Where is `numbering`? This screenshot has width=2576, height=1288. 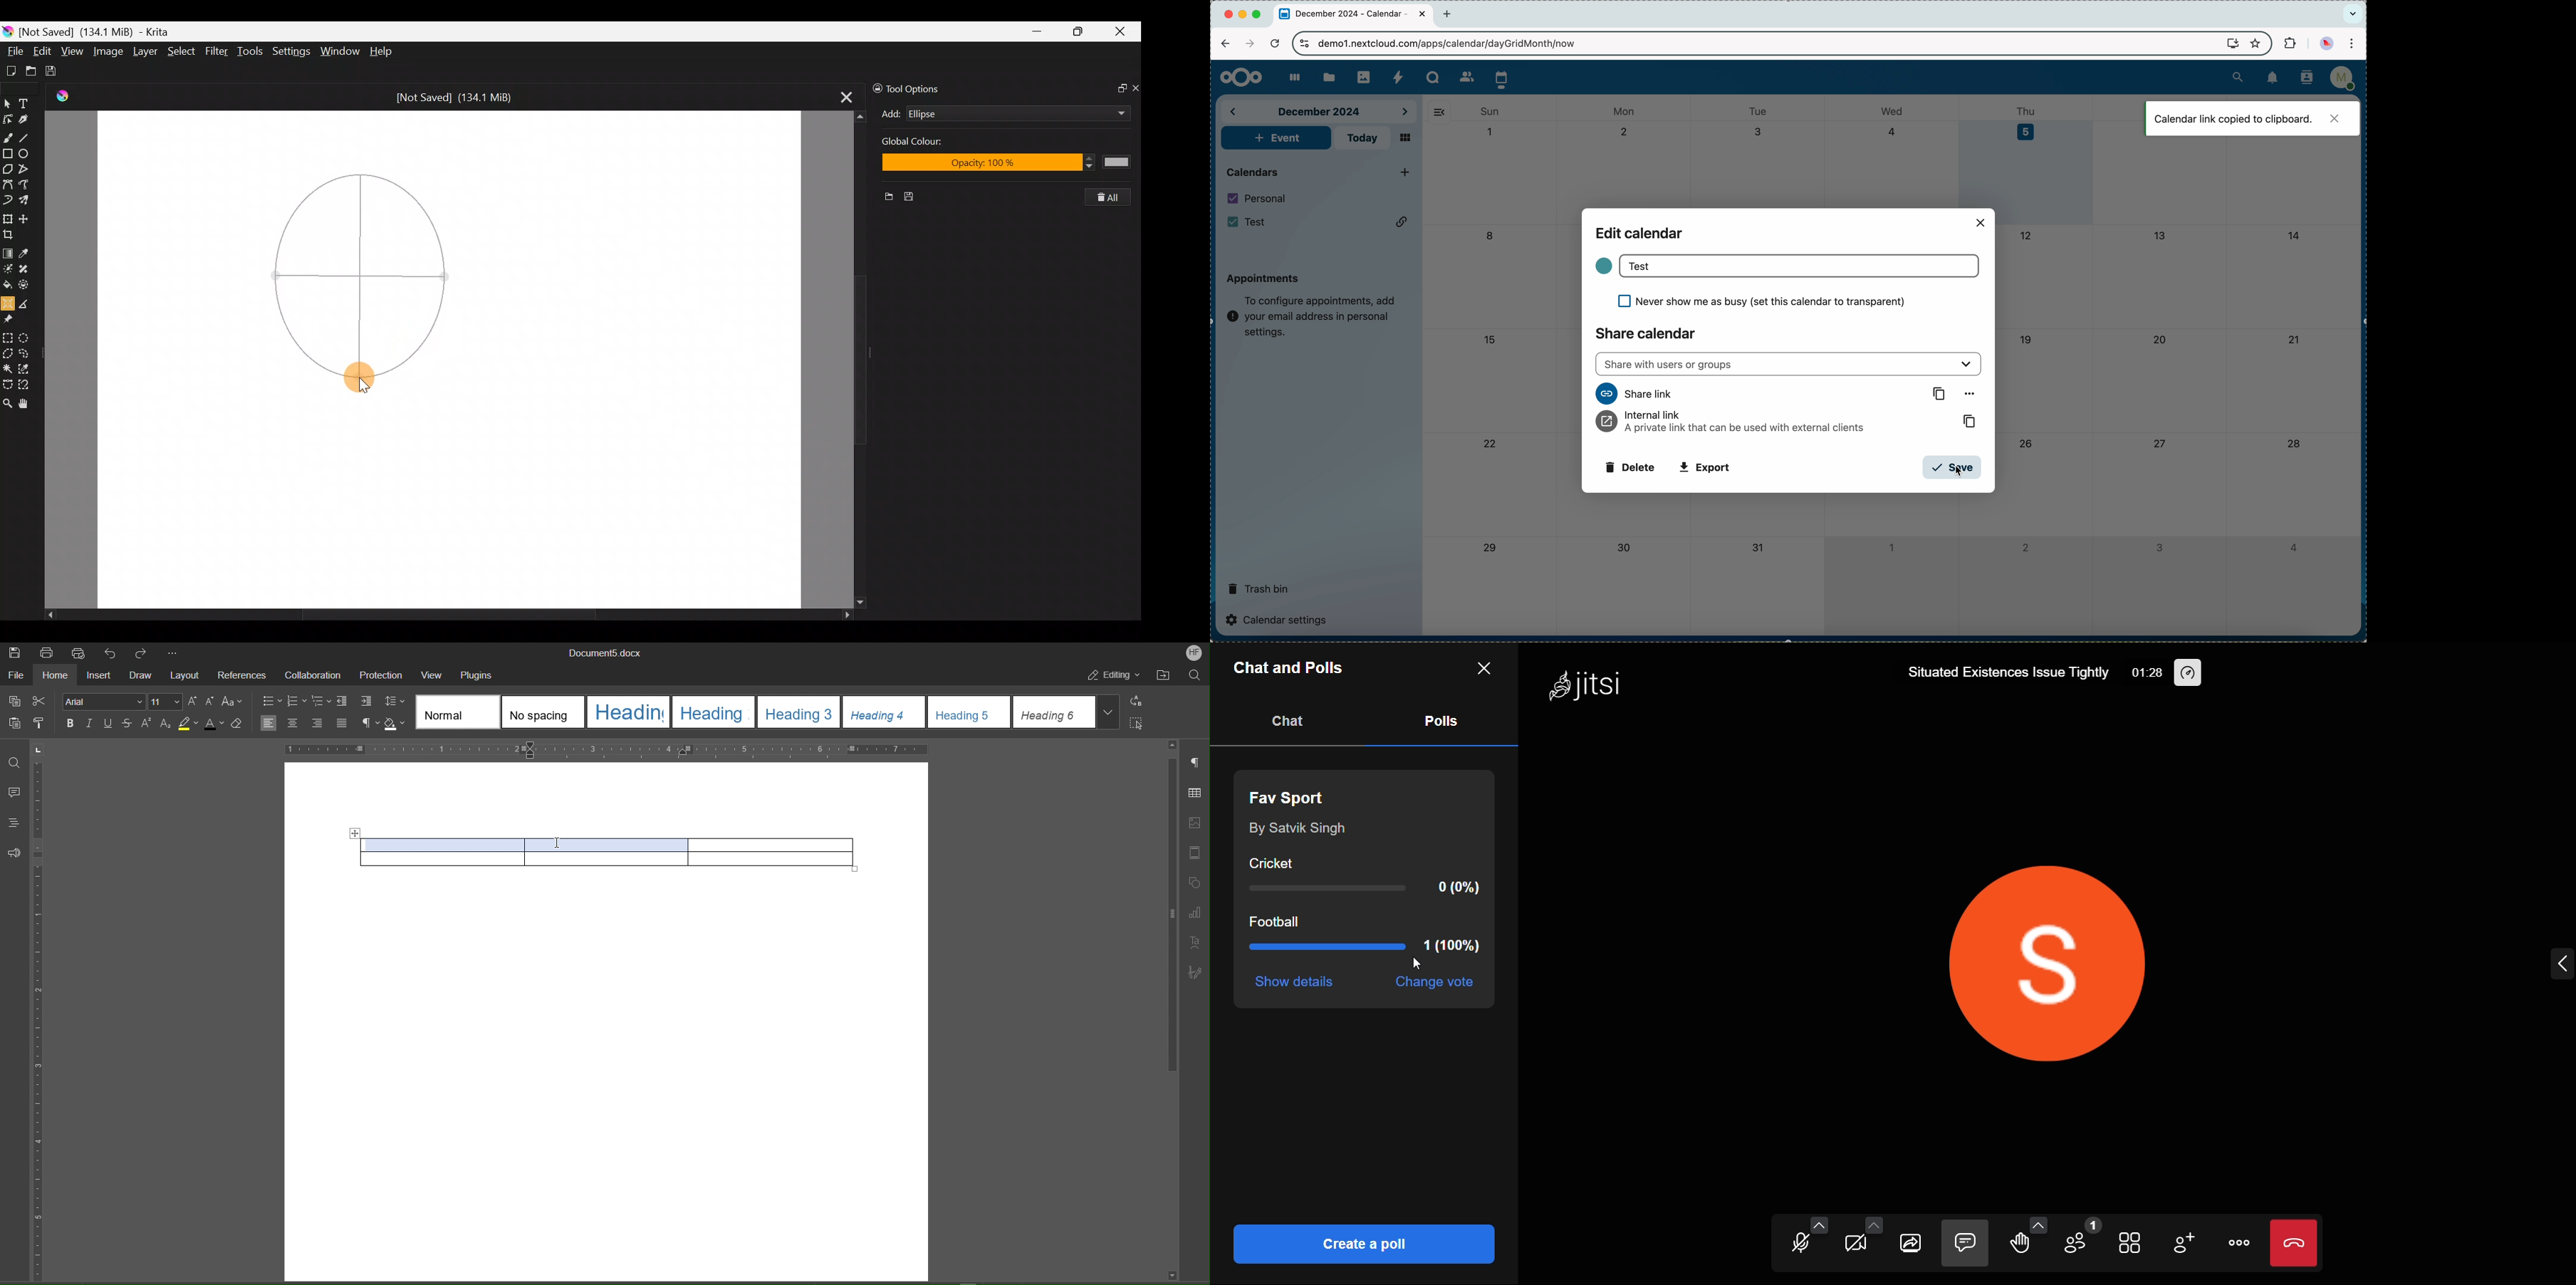 numbering is located at coordinates (297, 702).